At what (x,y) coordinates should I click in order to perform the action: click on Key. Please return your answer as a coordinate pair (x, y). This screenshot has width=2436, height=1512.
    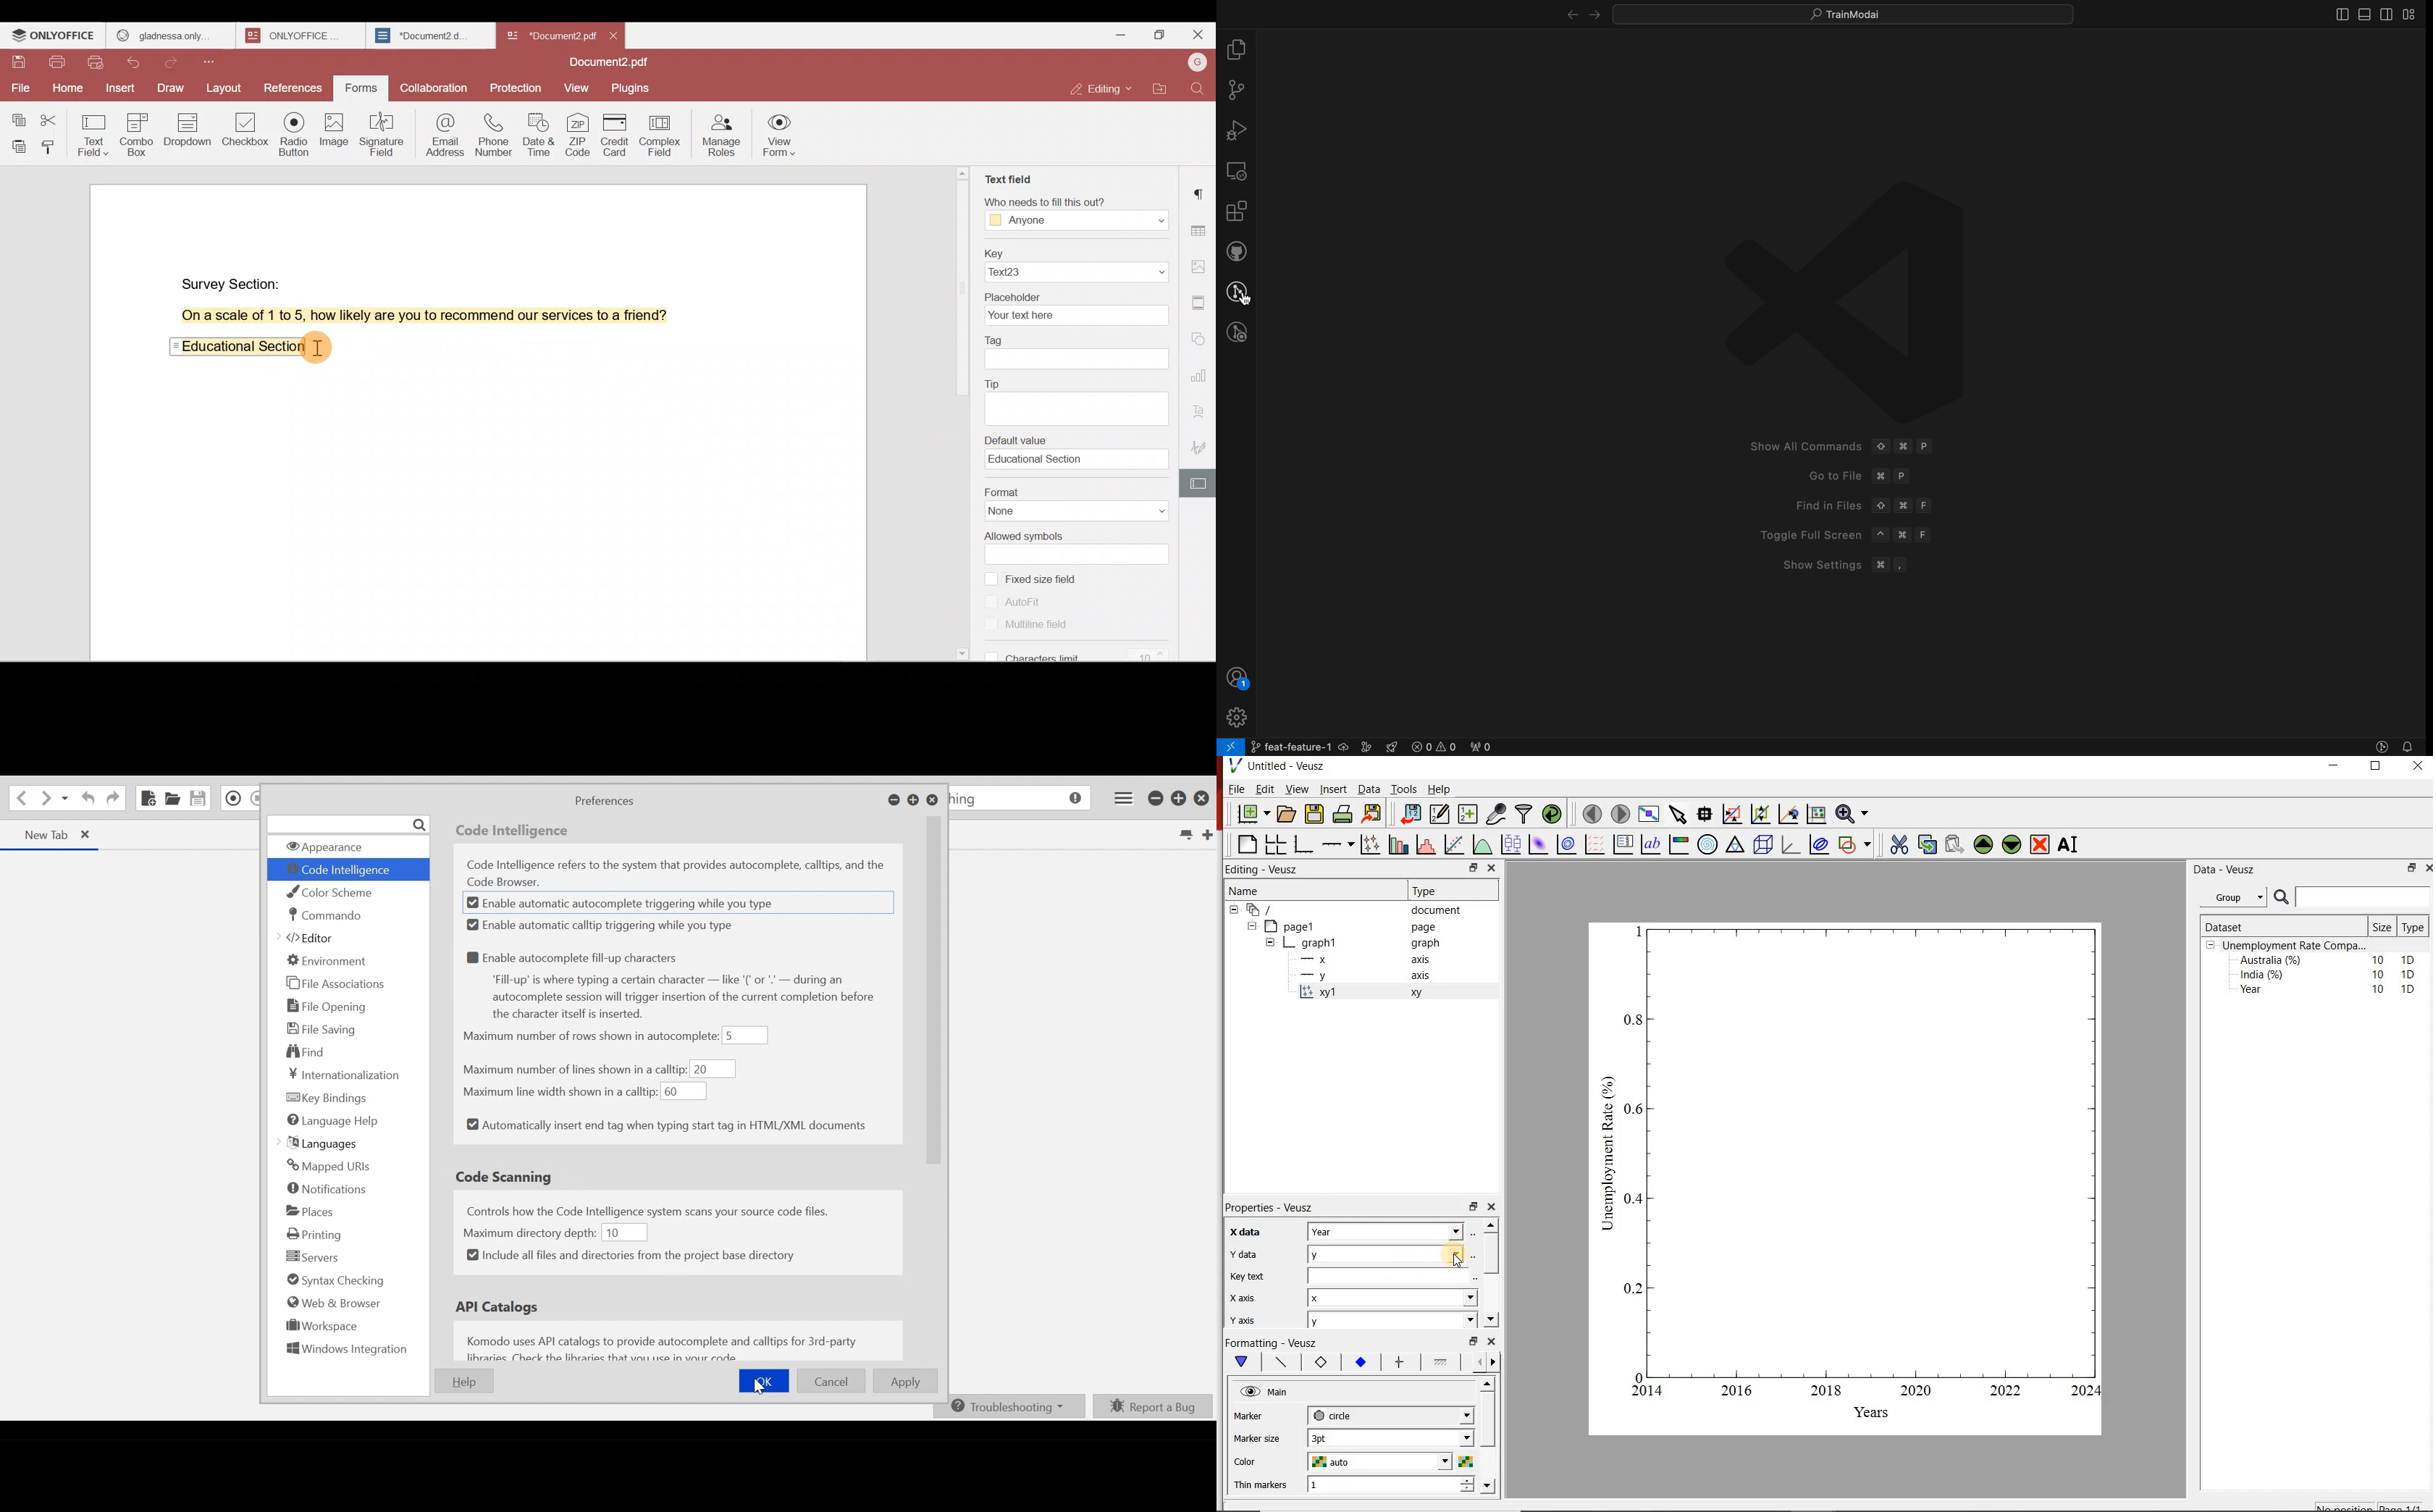
    Looking at the image, I should click on (1075, 264).